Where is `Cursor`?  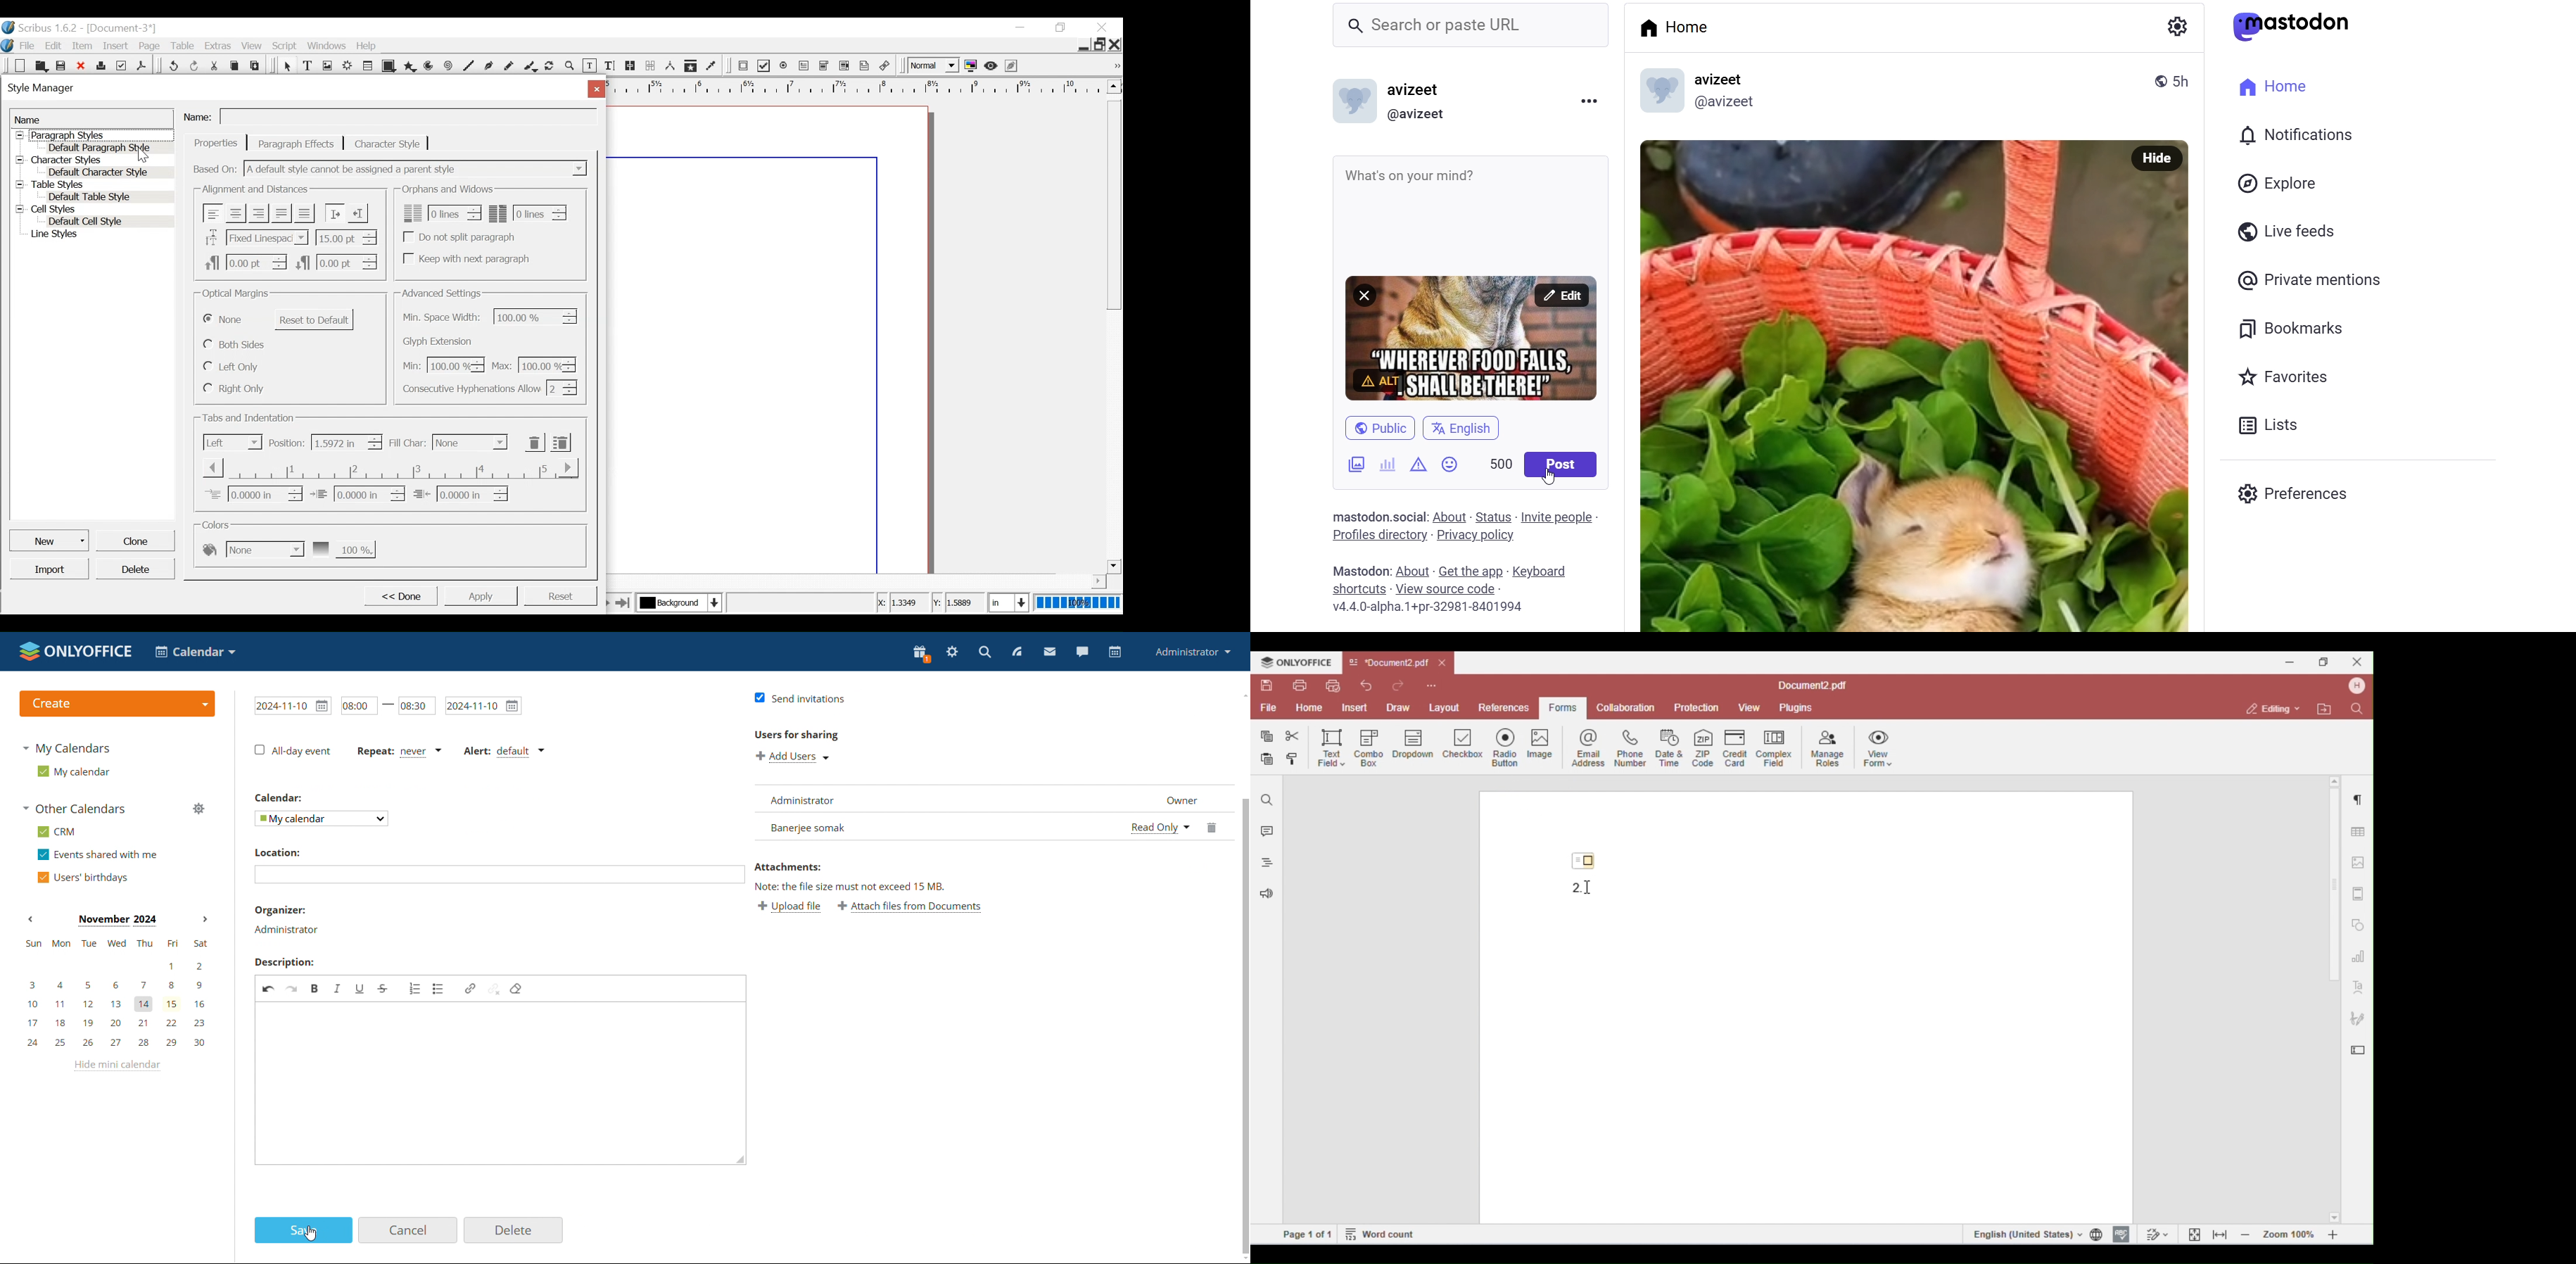
Cursor is located at coordinates (143, 155).